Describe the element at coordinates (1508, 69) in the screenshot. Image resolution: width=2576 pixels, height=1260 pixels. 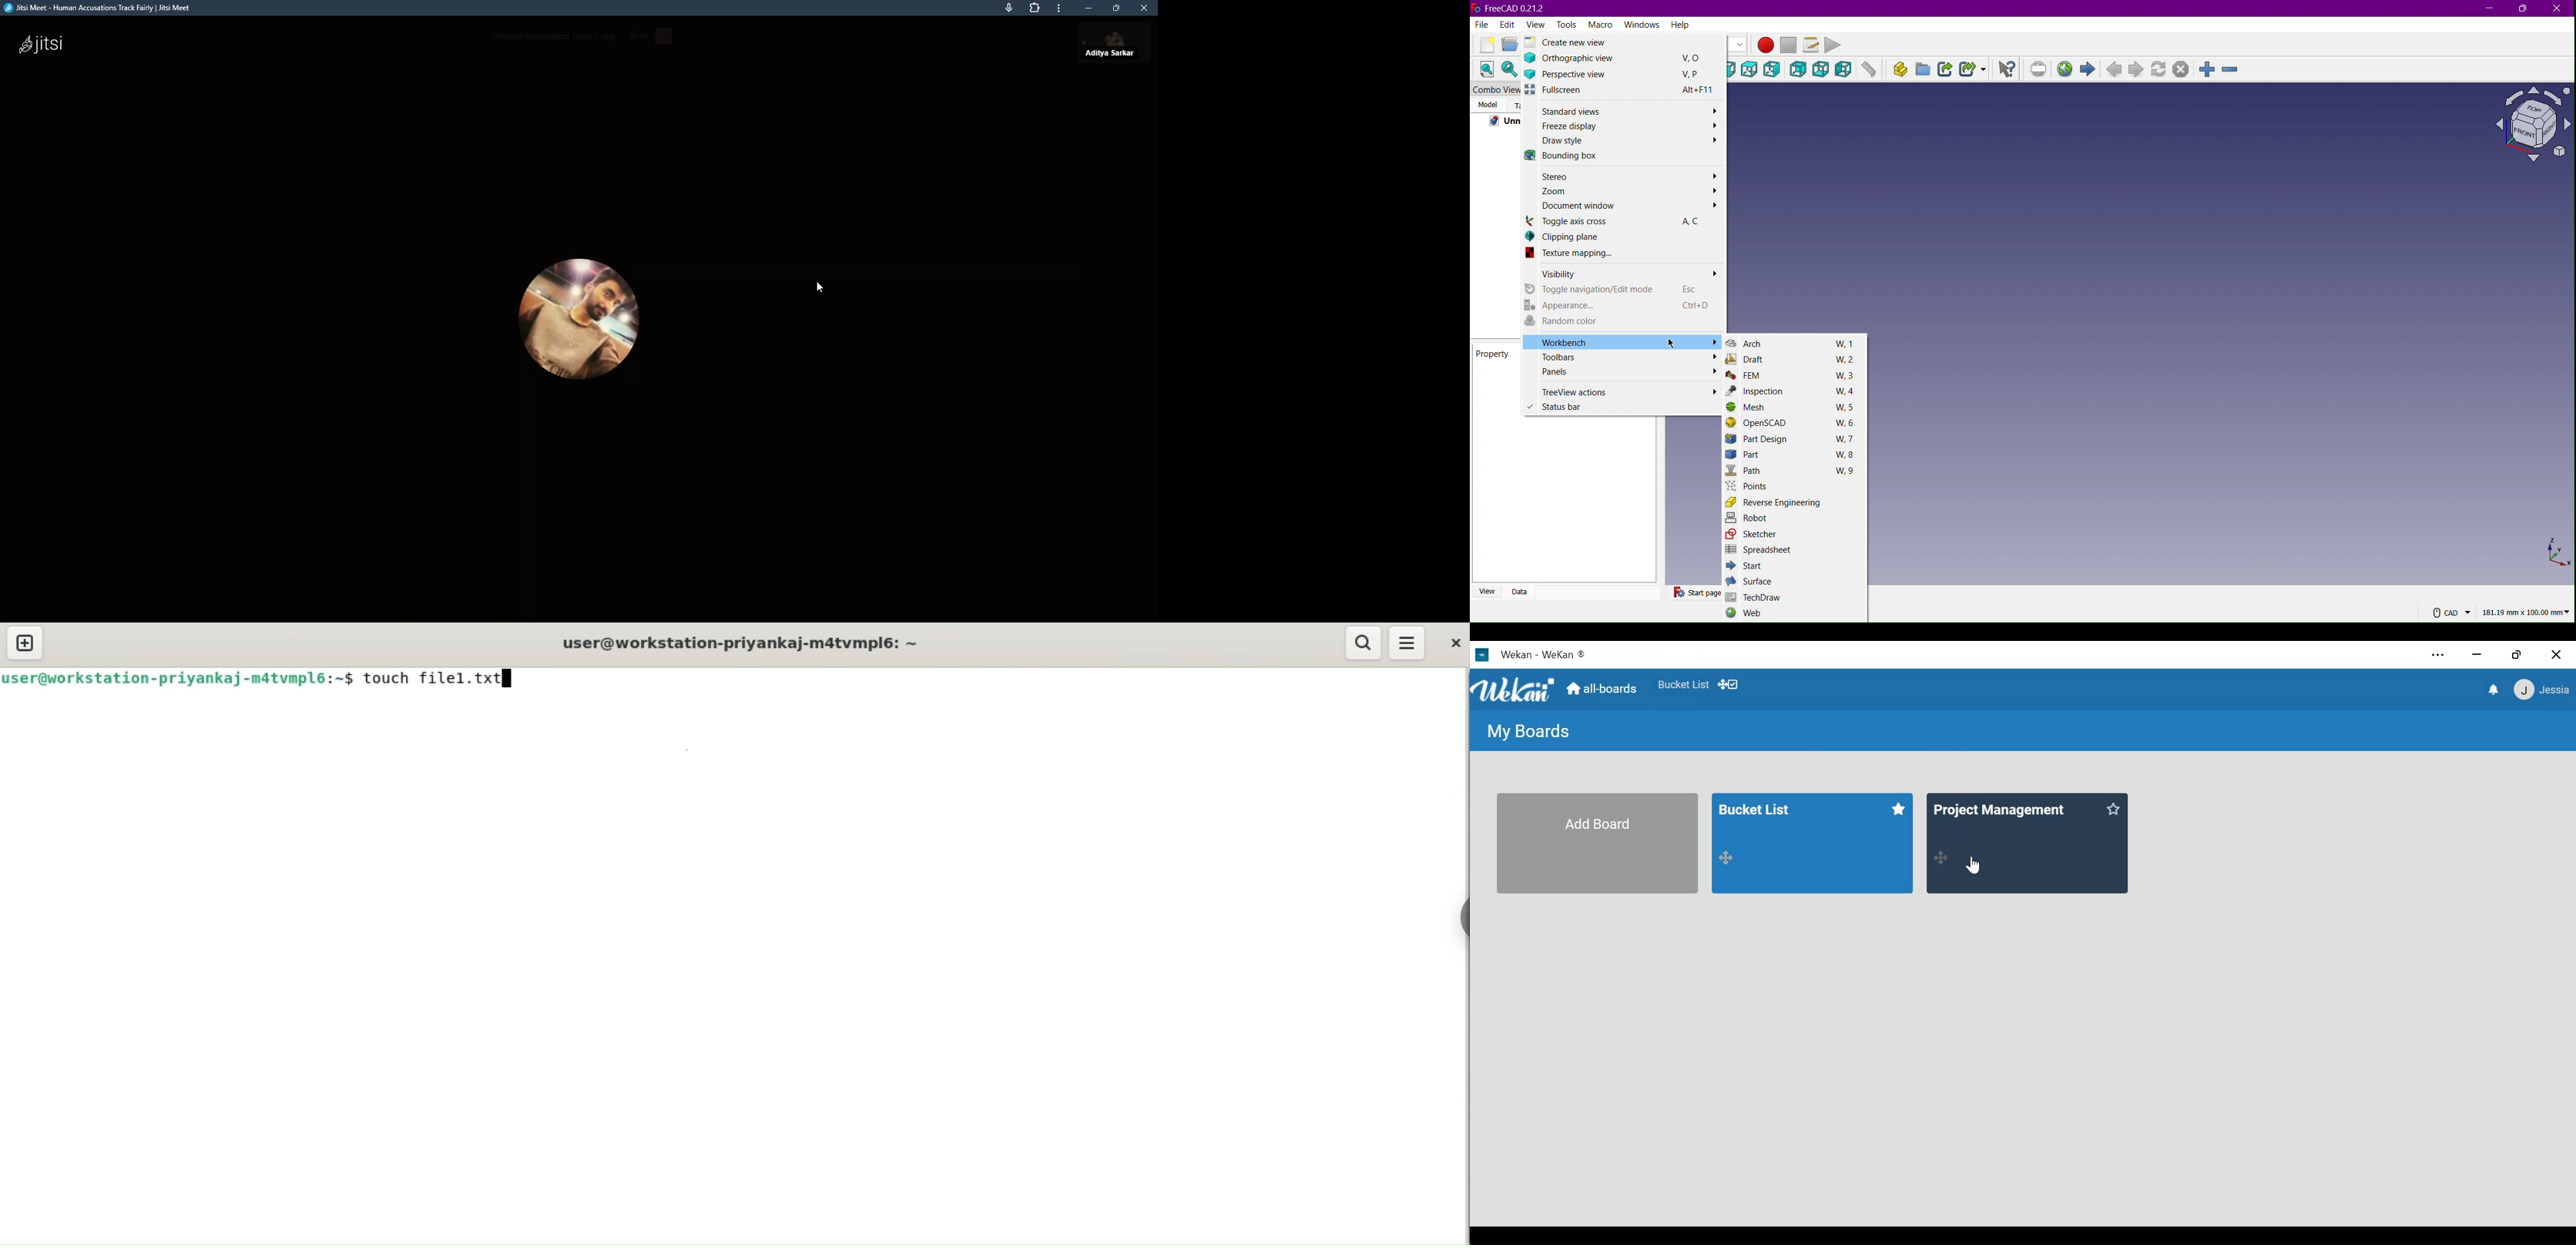
I see `Fit Selection` at that location.